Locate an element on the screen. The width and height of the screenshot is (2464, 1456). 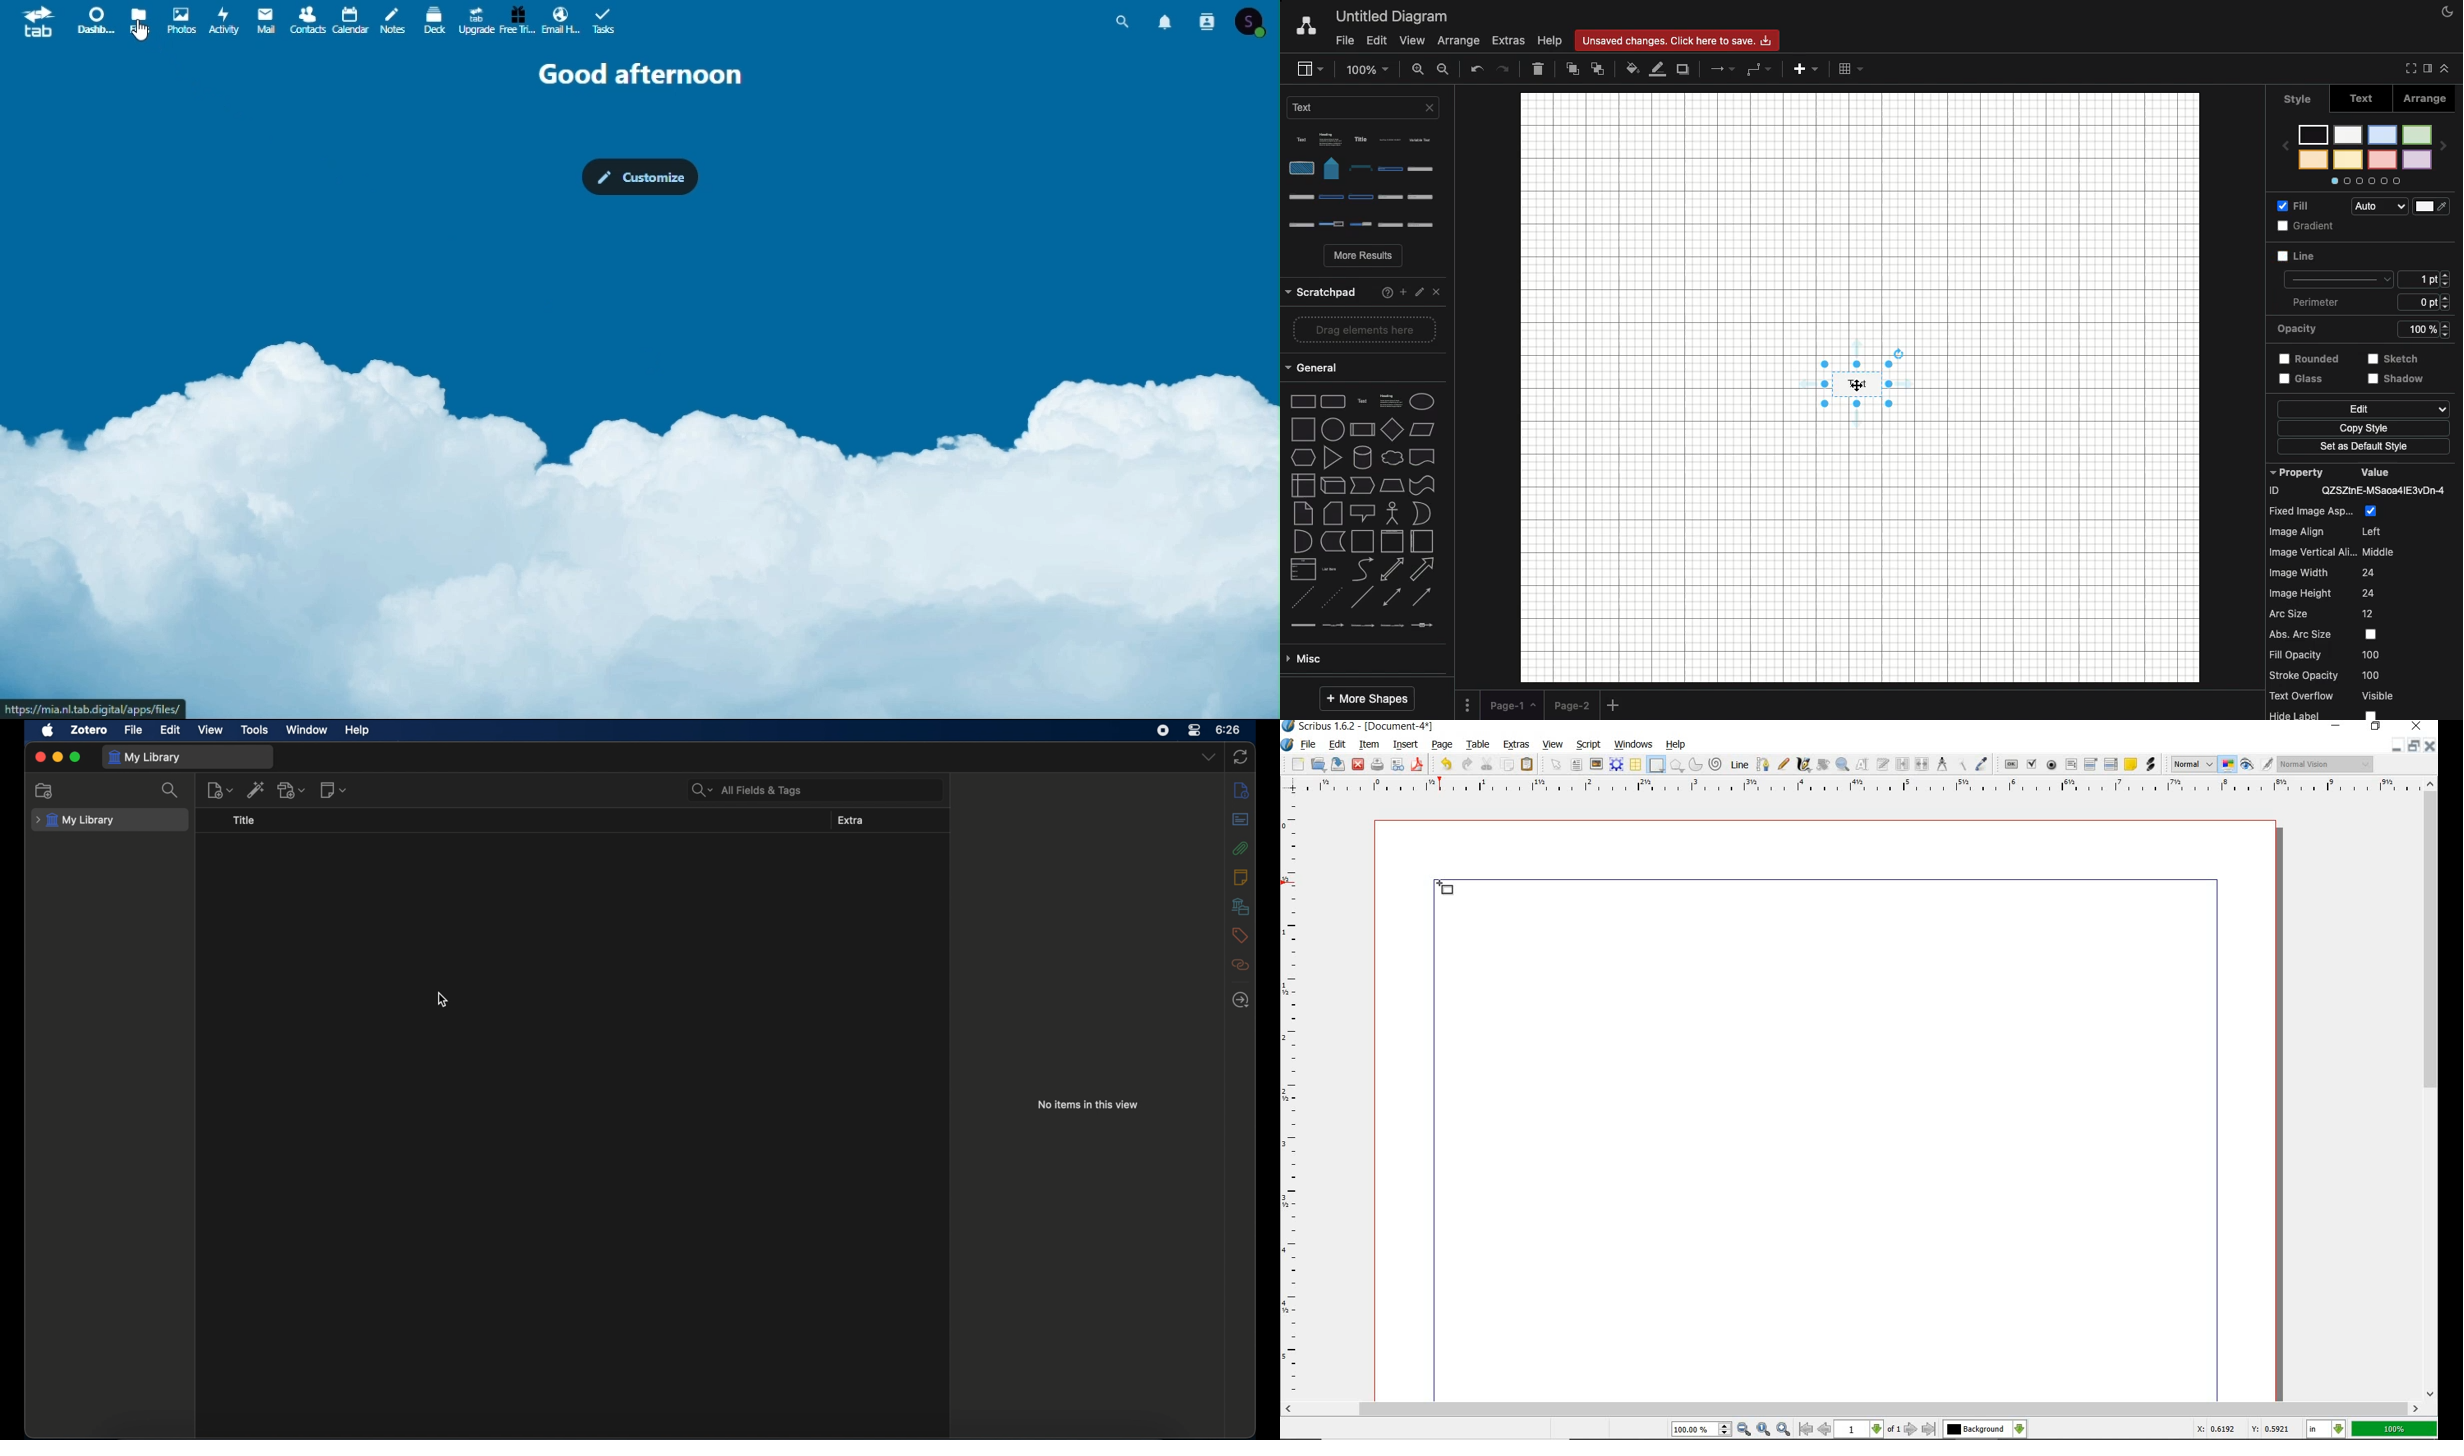
Options is located at coordinates (1368, 182).